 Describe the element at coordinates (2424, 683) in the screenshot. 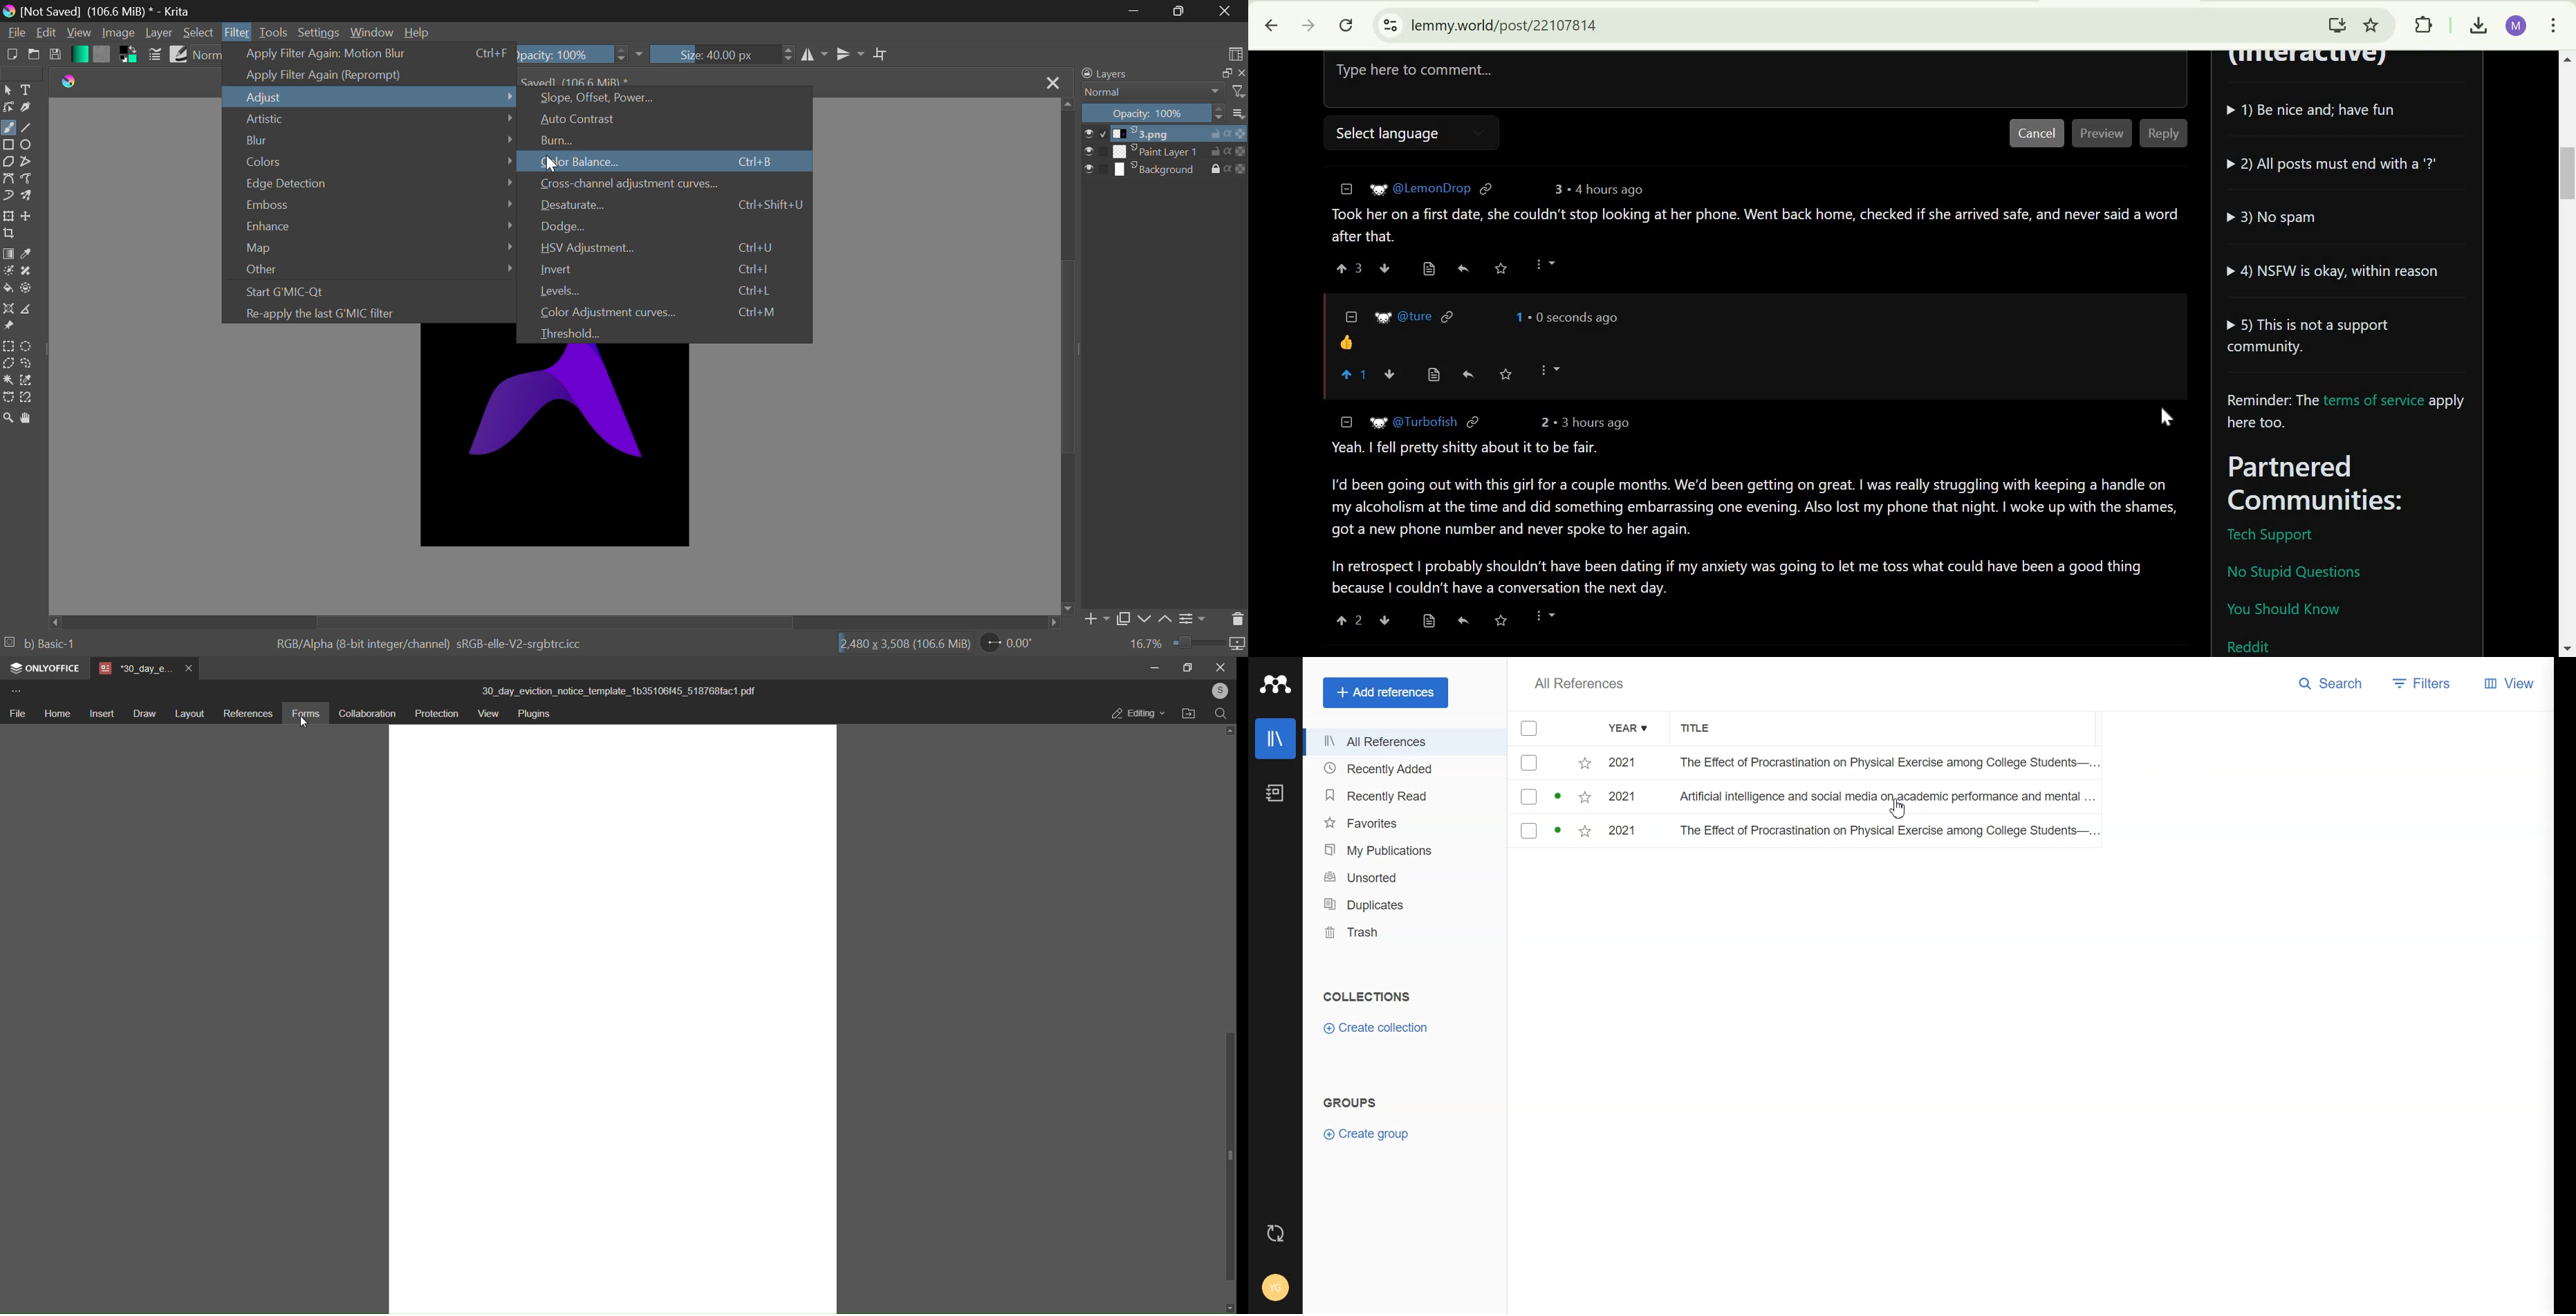

I see `Filters` at that location.